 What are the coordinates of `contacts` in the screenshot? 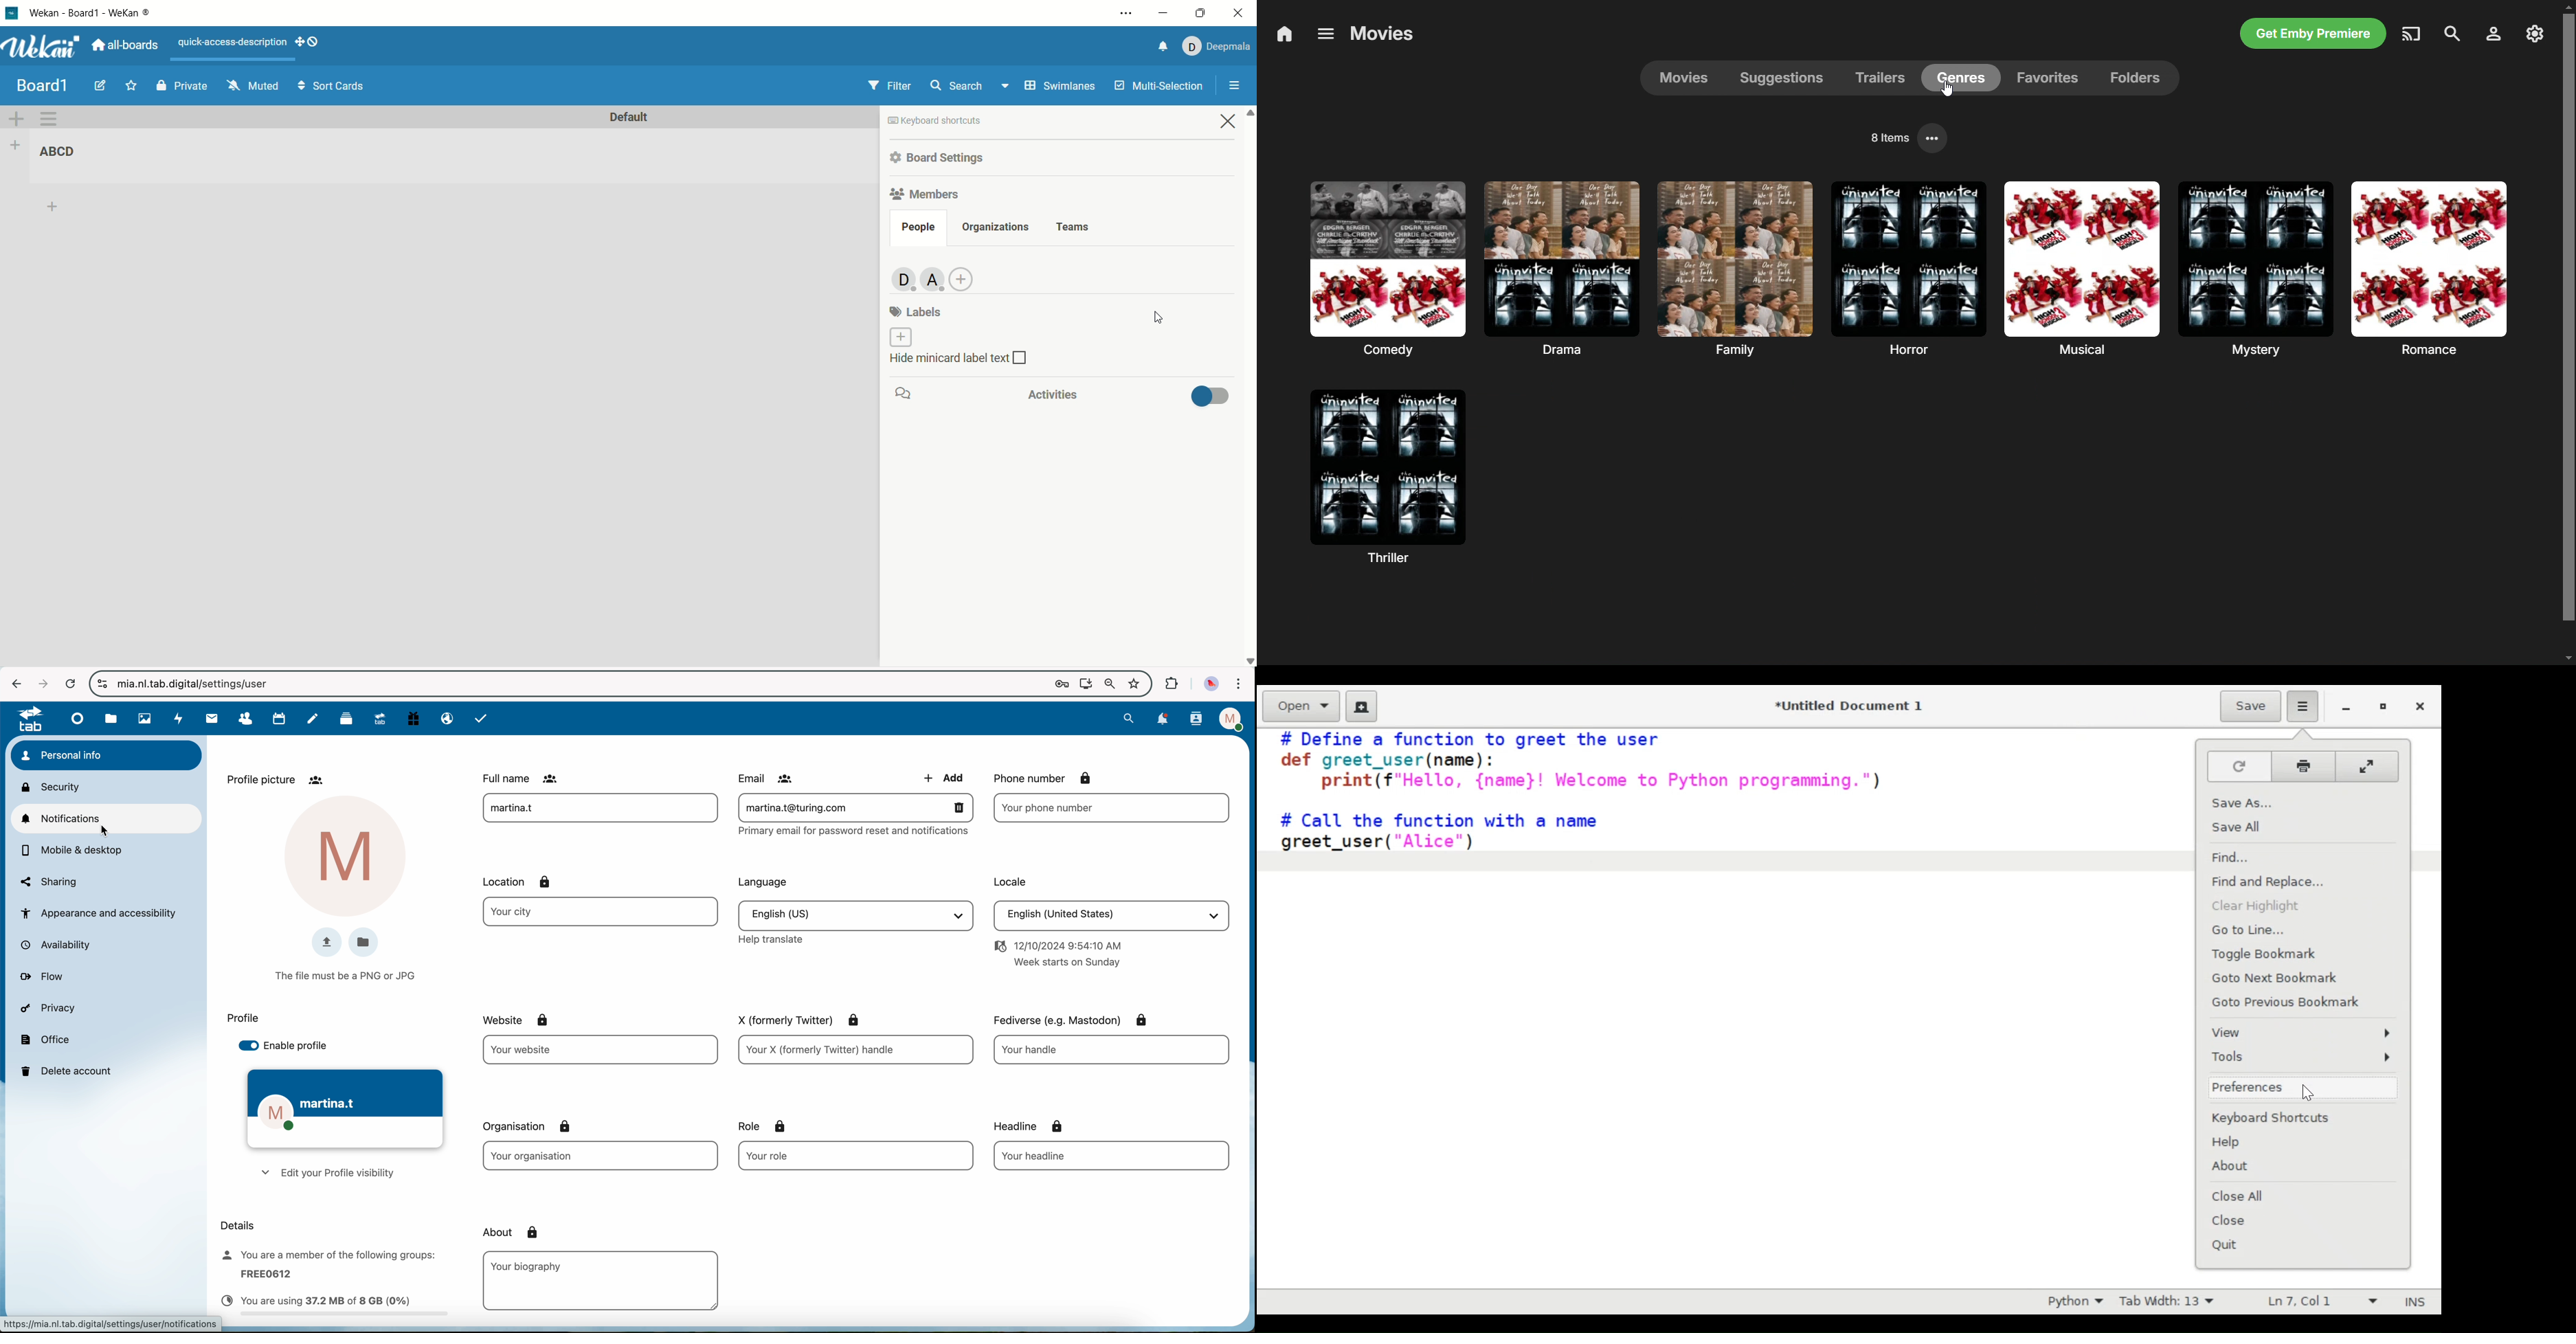 It's located at (248, 718).